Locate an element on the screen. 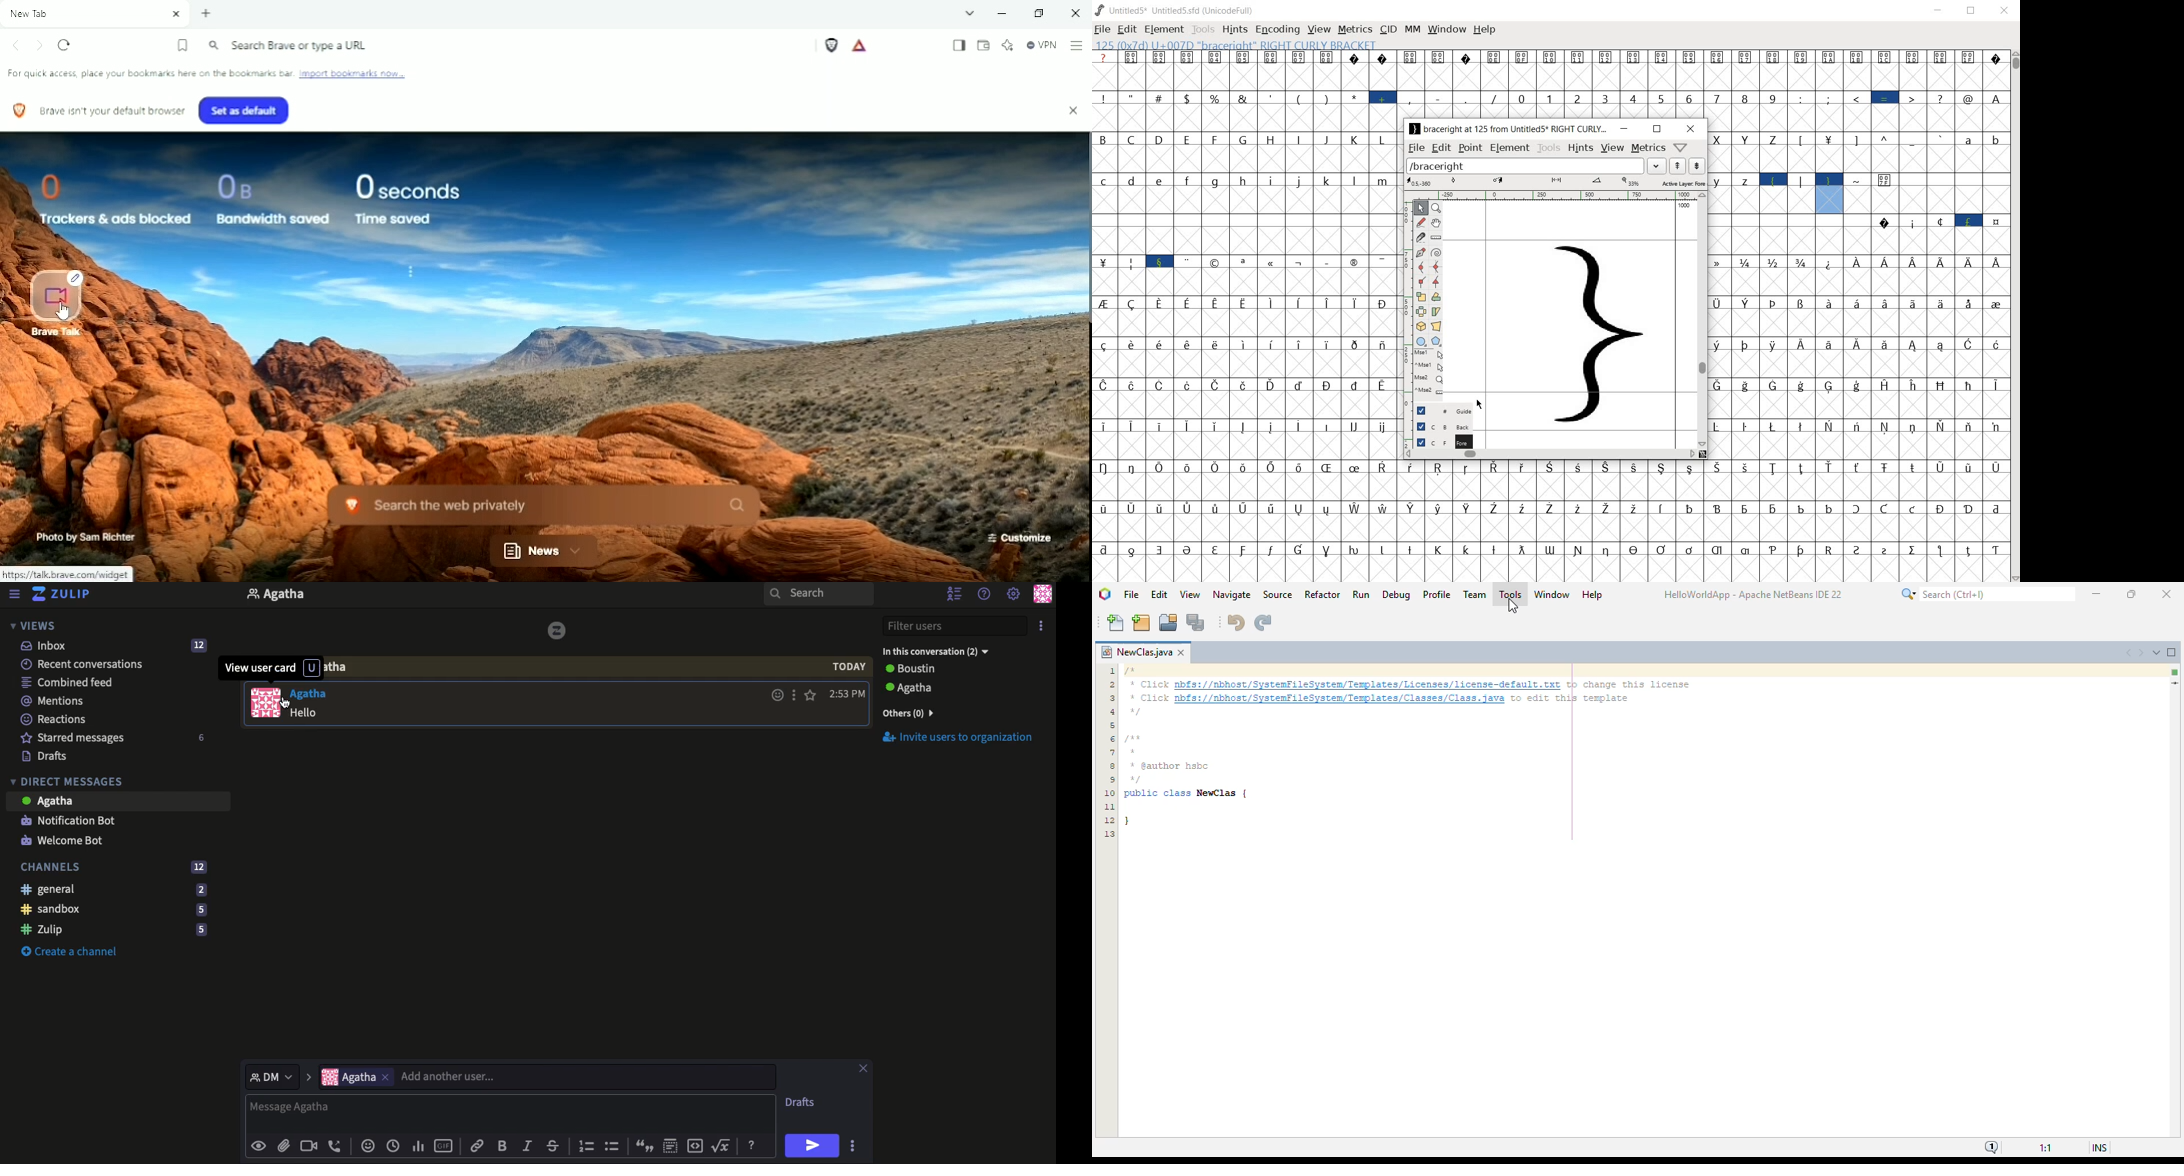 The height and width of the screenshot is (1176, 2184). Italics is located at coordinates (526, 1145).